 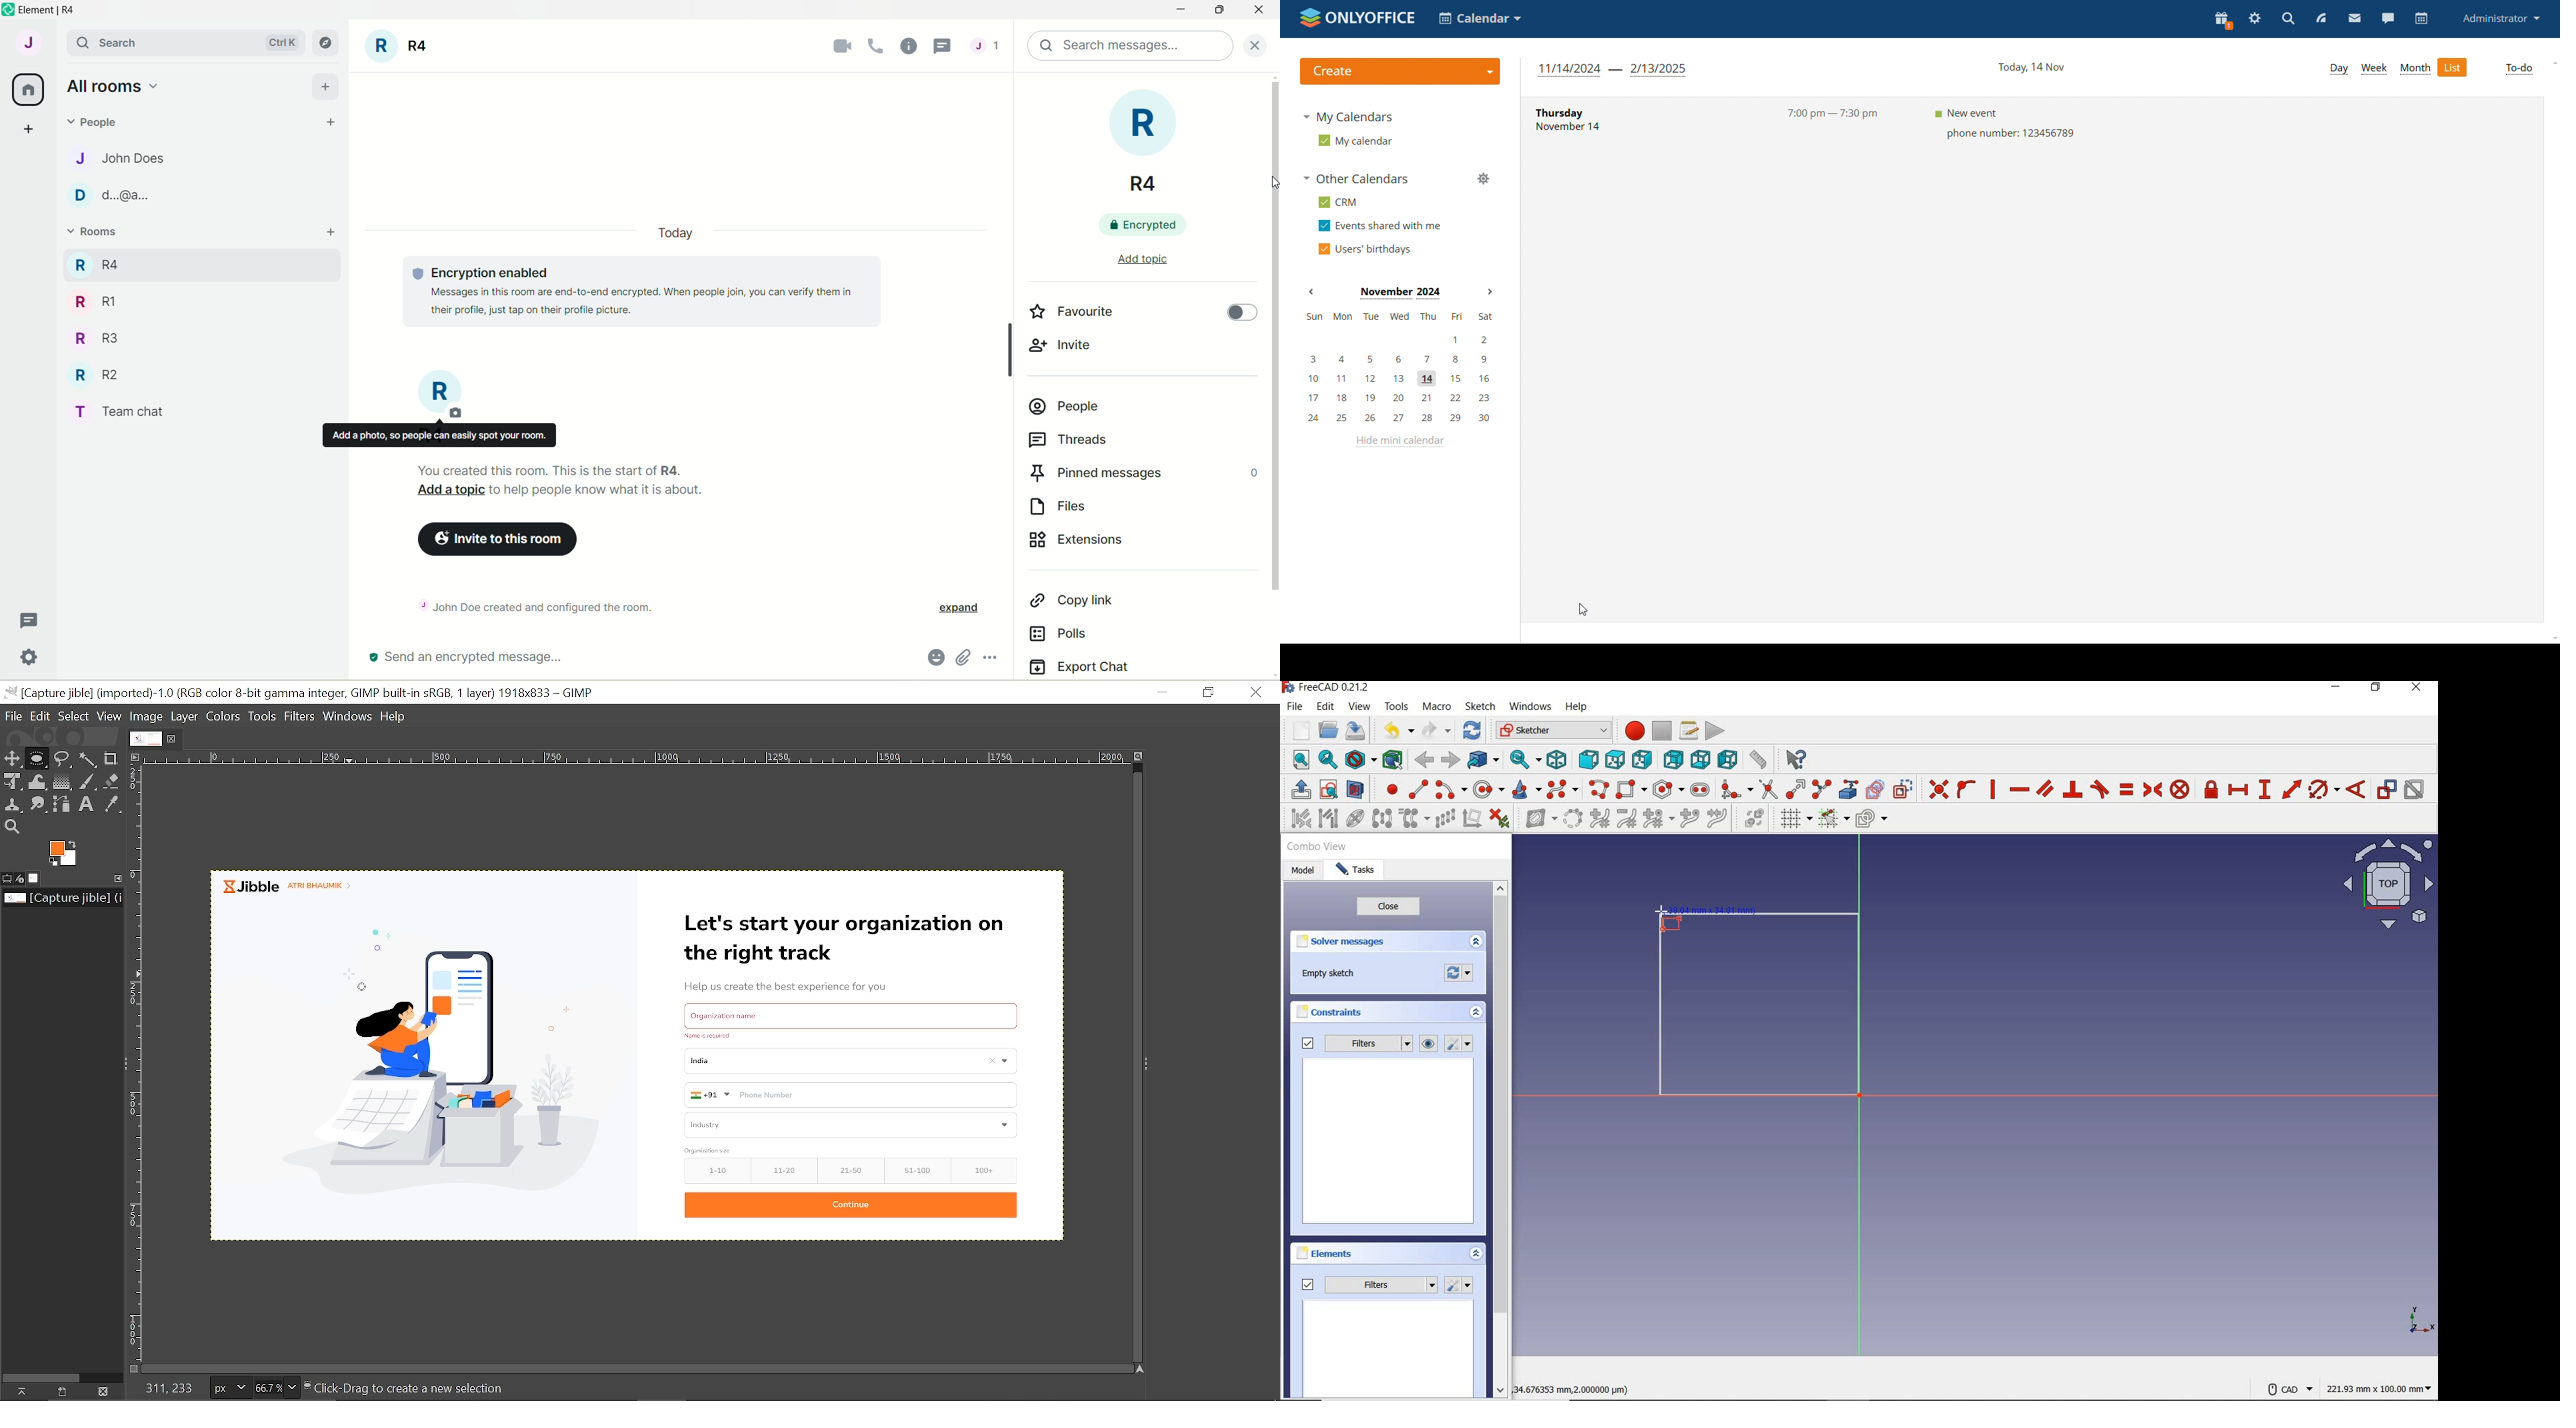 I want to click on drawing sketch, so click(x=1752, y=1000).